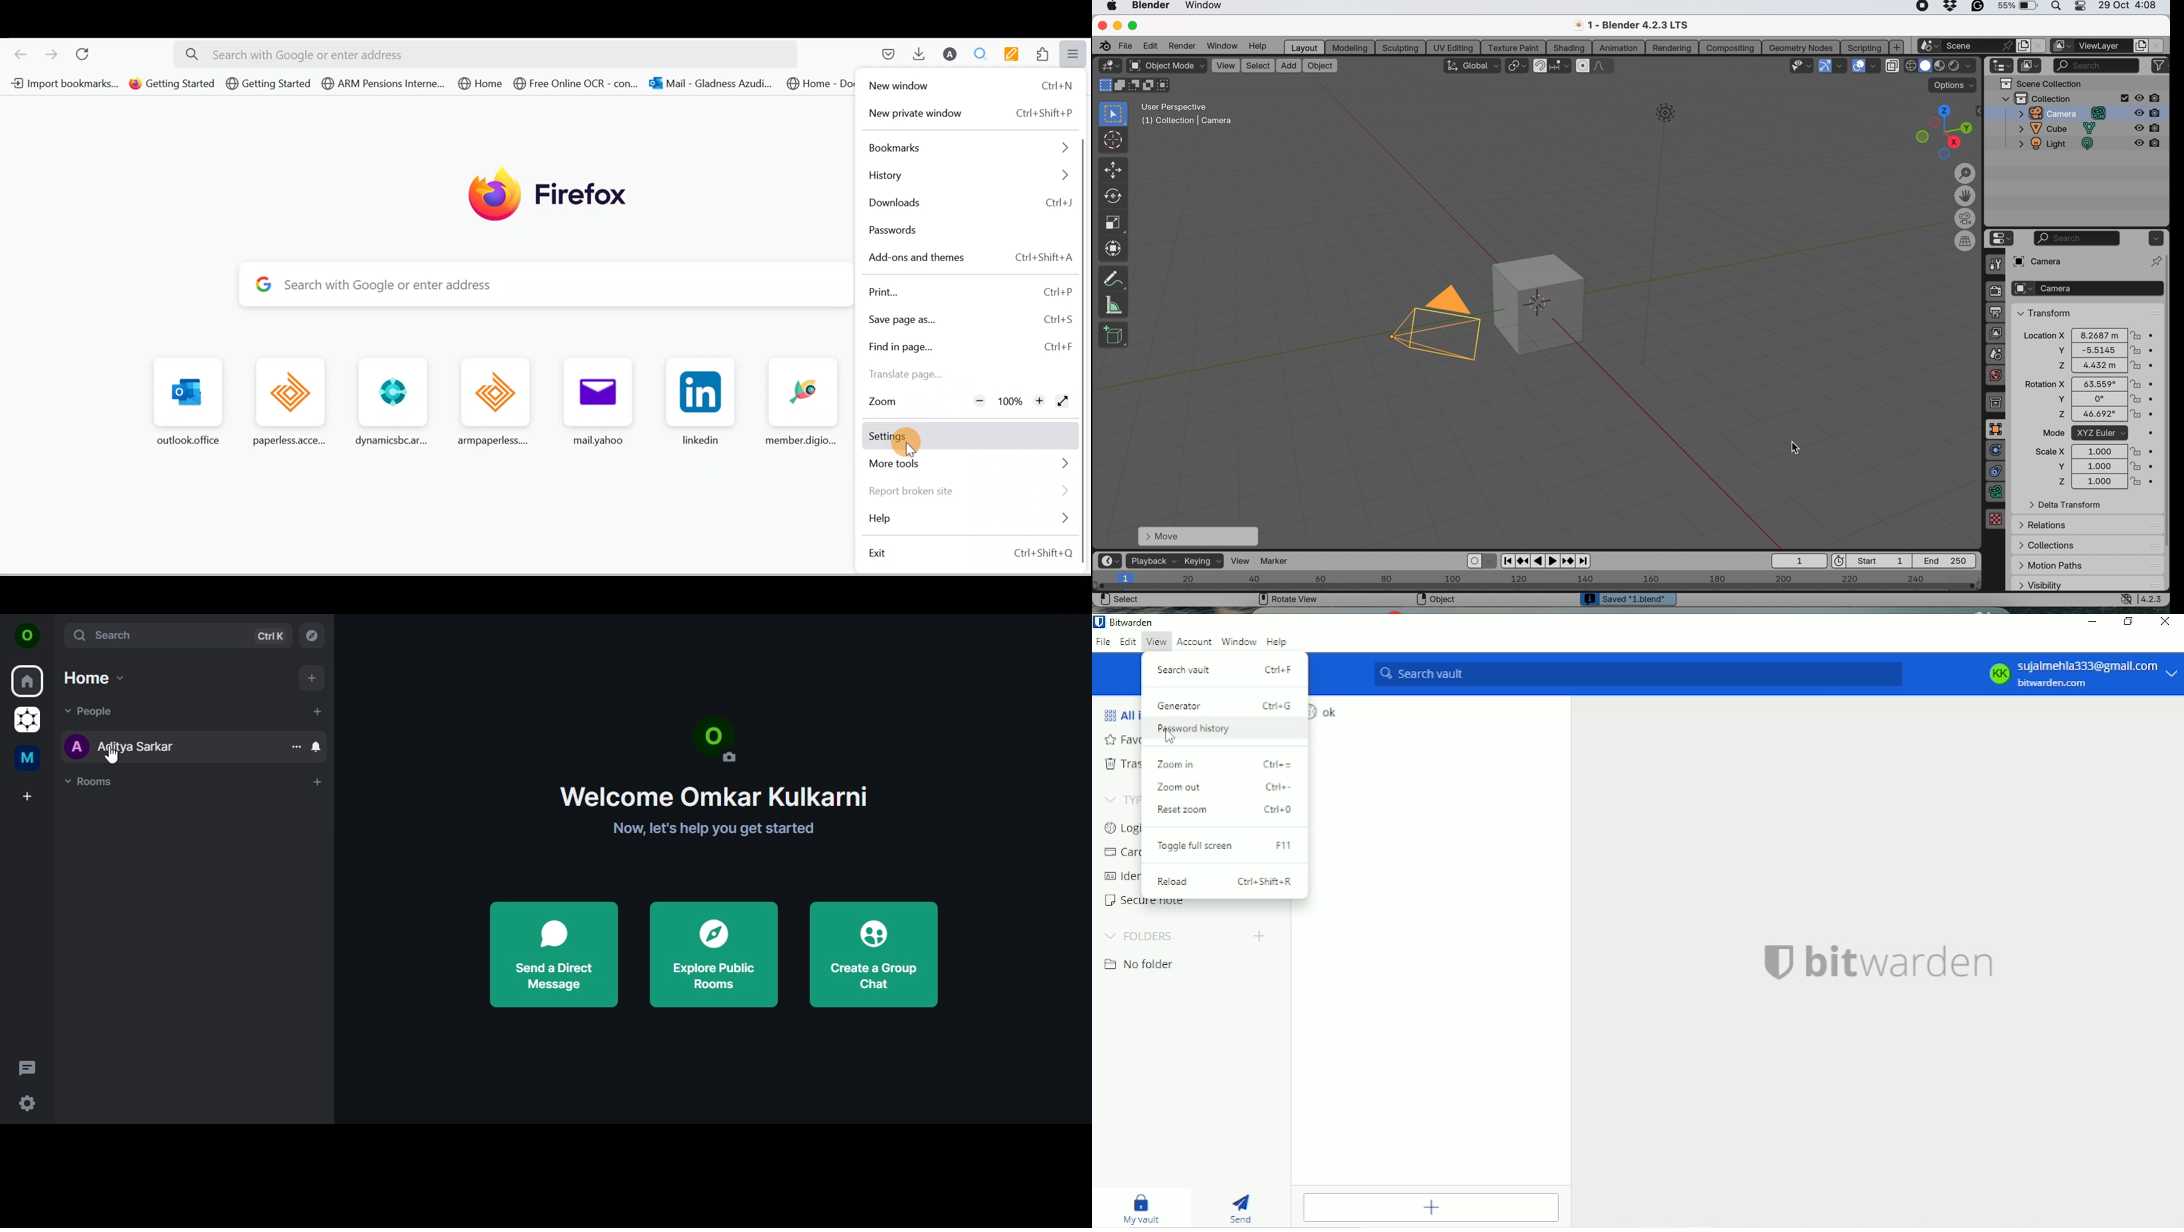 This screenshot has height=1232, width=2184. I want to click on Restore down, so click(2130, 623).